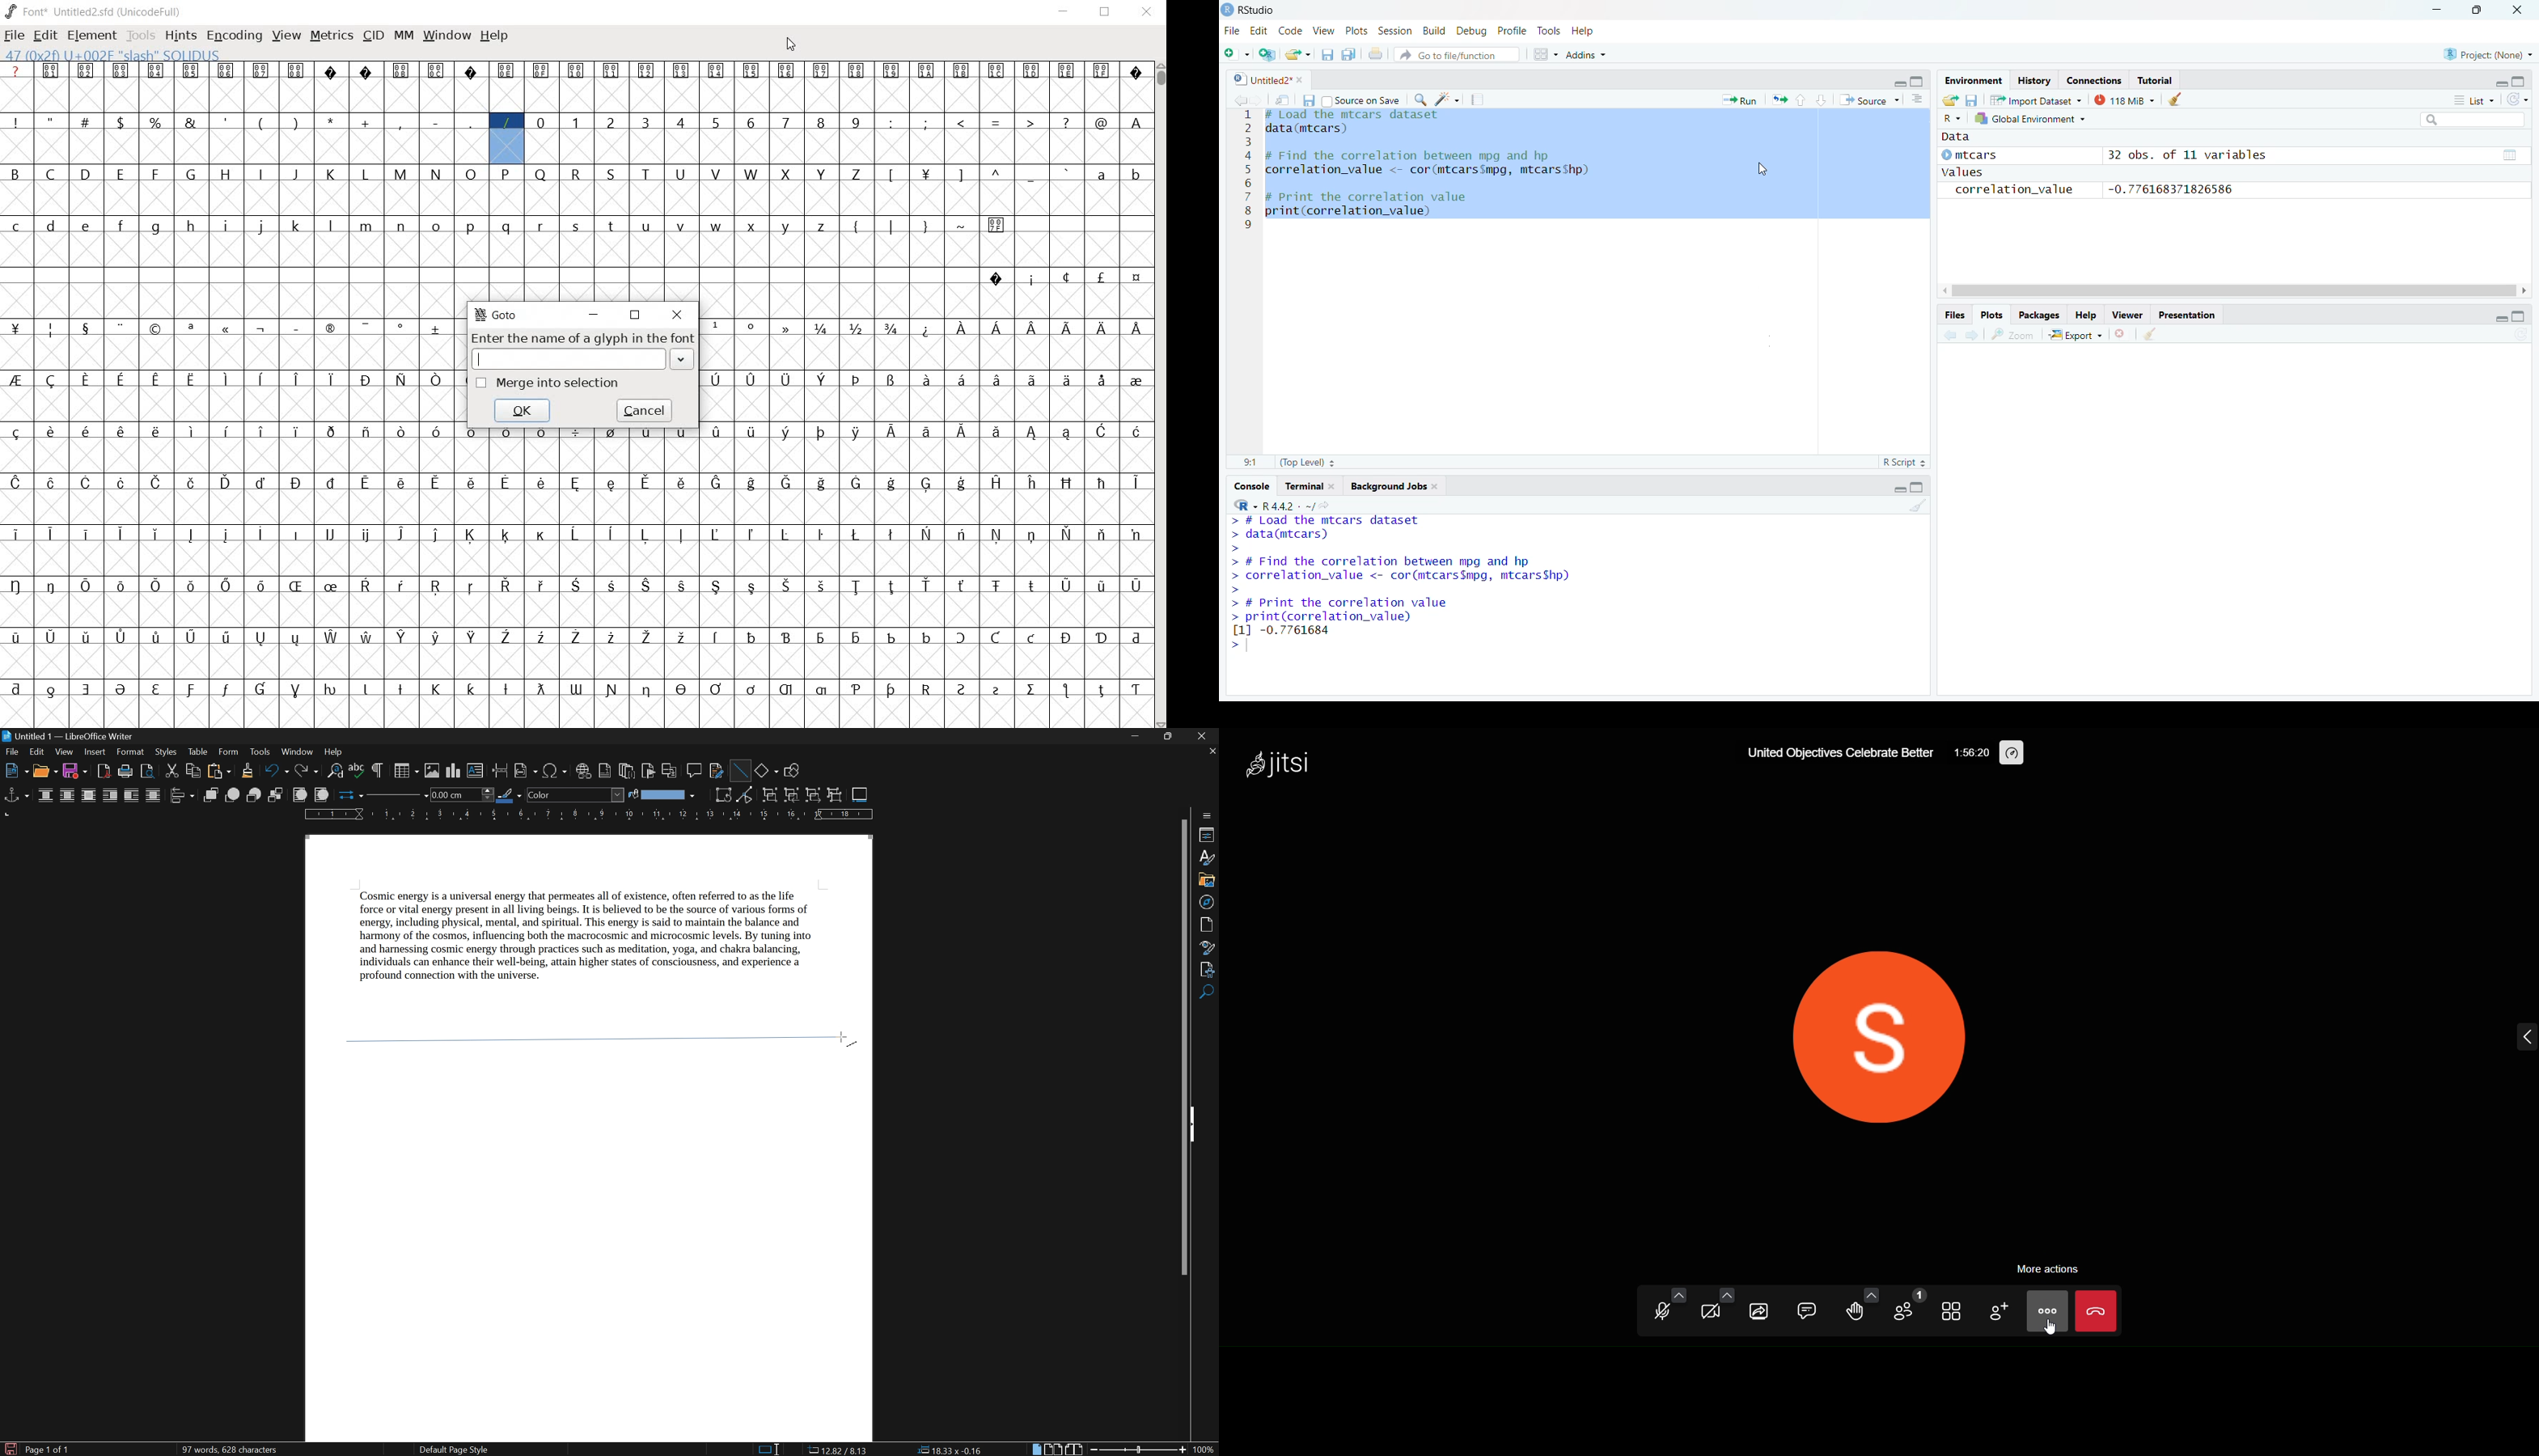 This screenshot has width=2548, height=1456. What do you see at coordinates (330, 483) in the screenshot?
I see `glyph` at bounding box center [330, 483].